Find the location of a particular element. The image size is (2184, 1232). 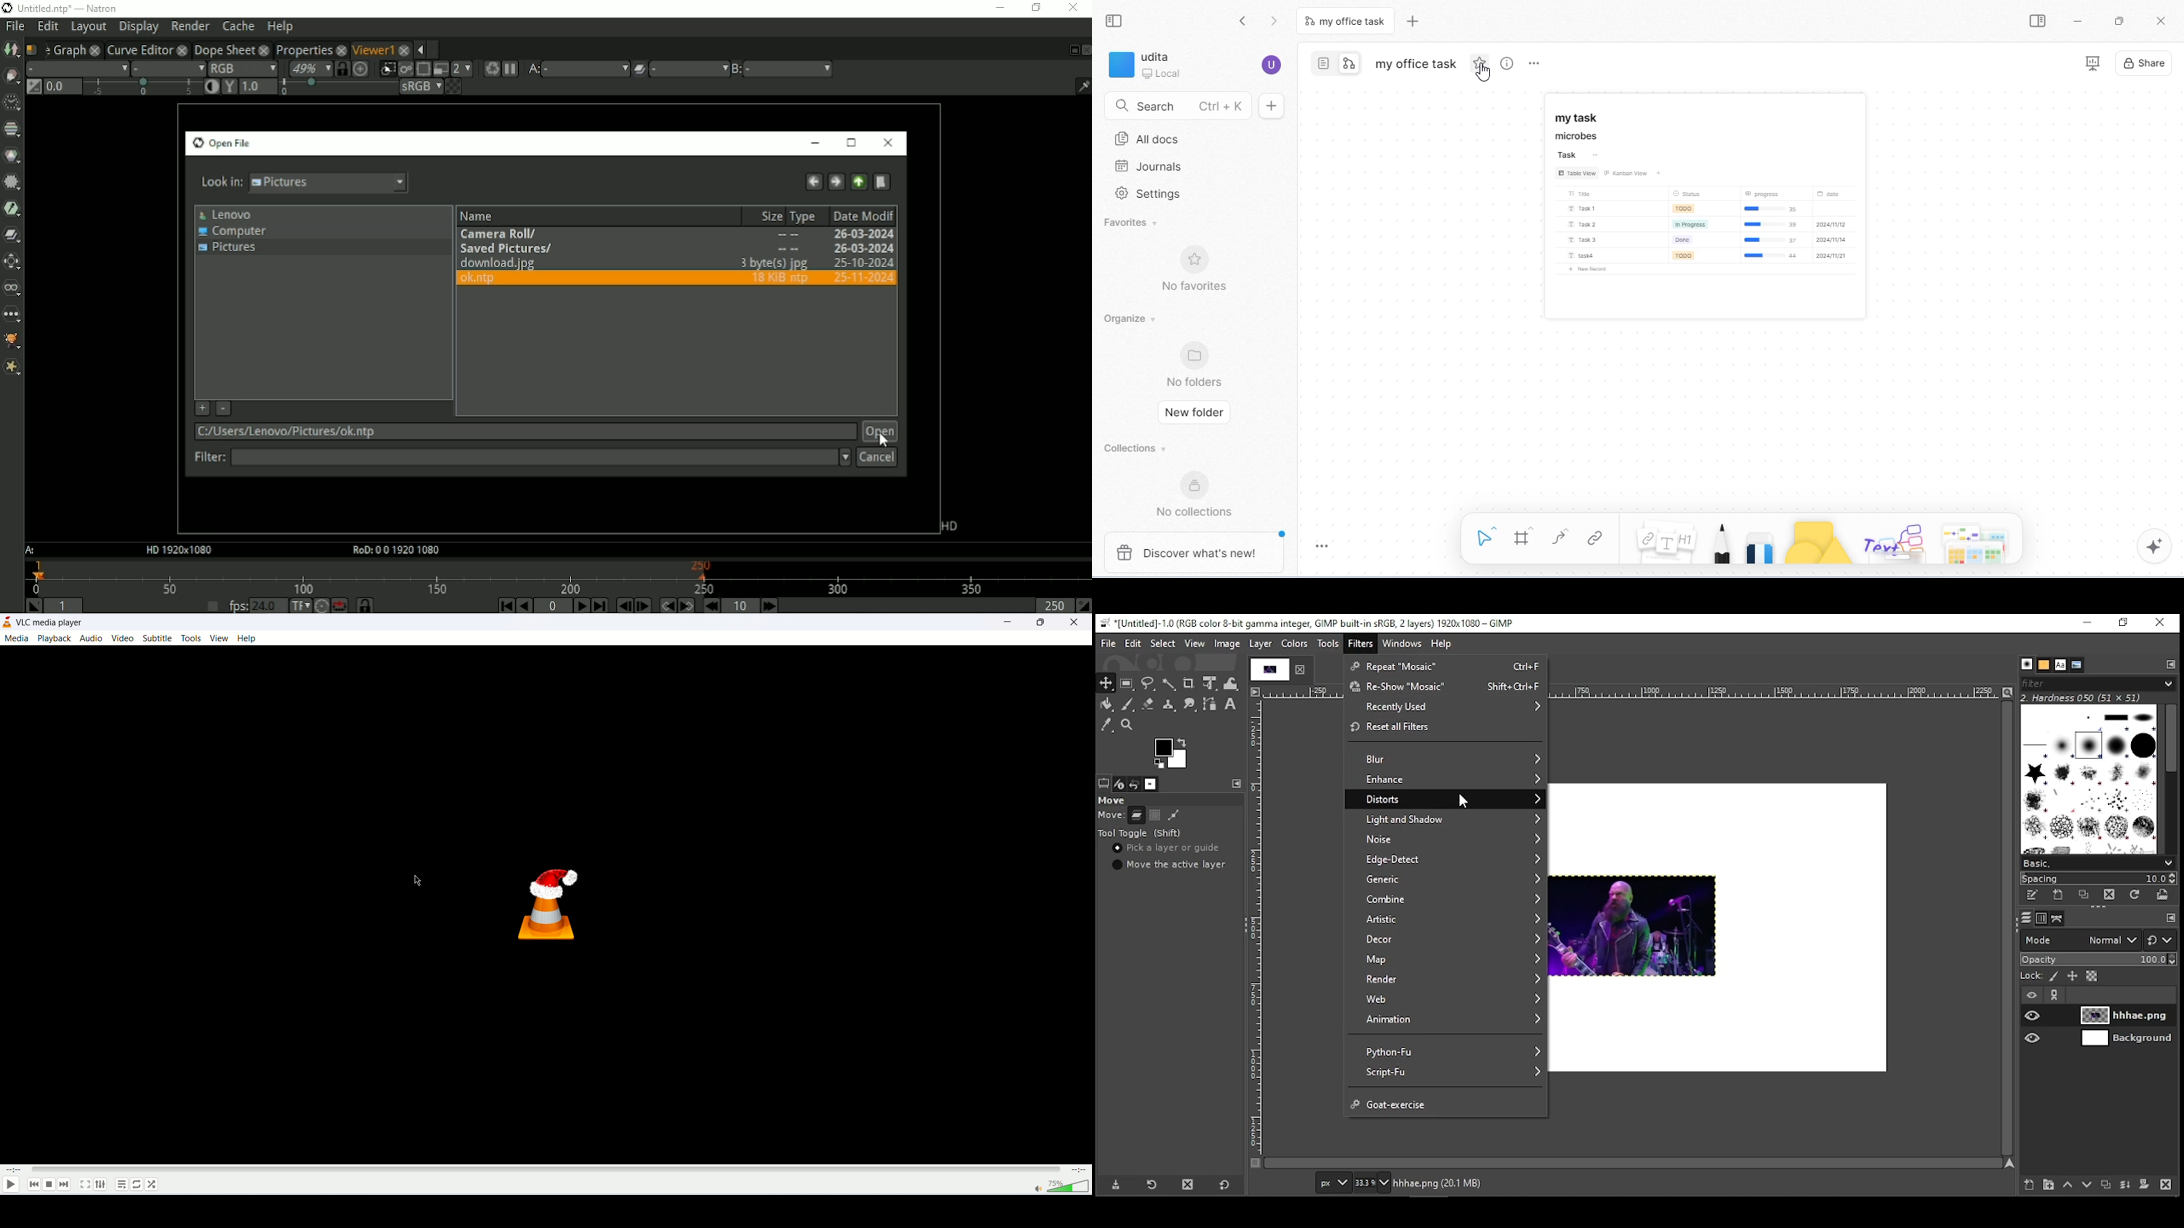

render is located at coordinates (1448, 977).